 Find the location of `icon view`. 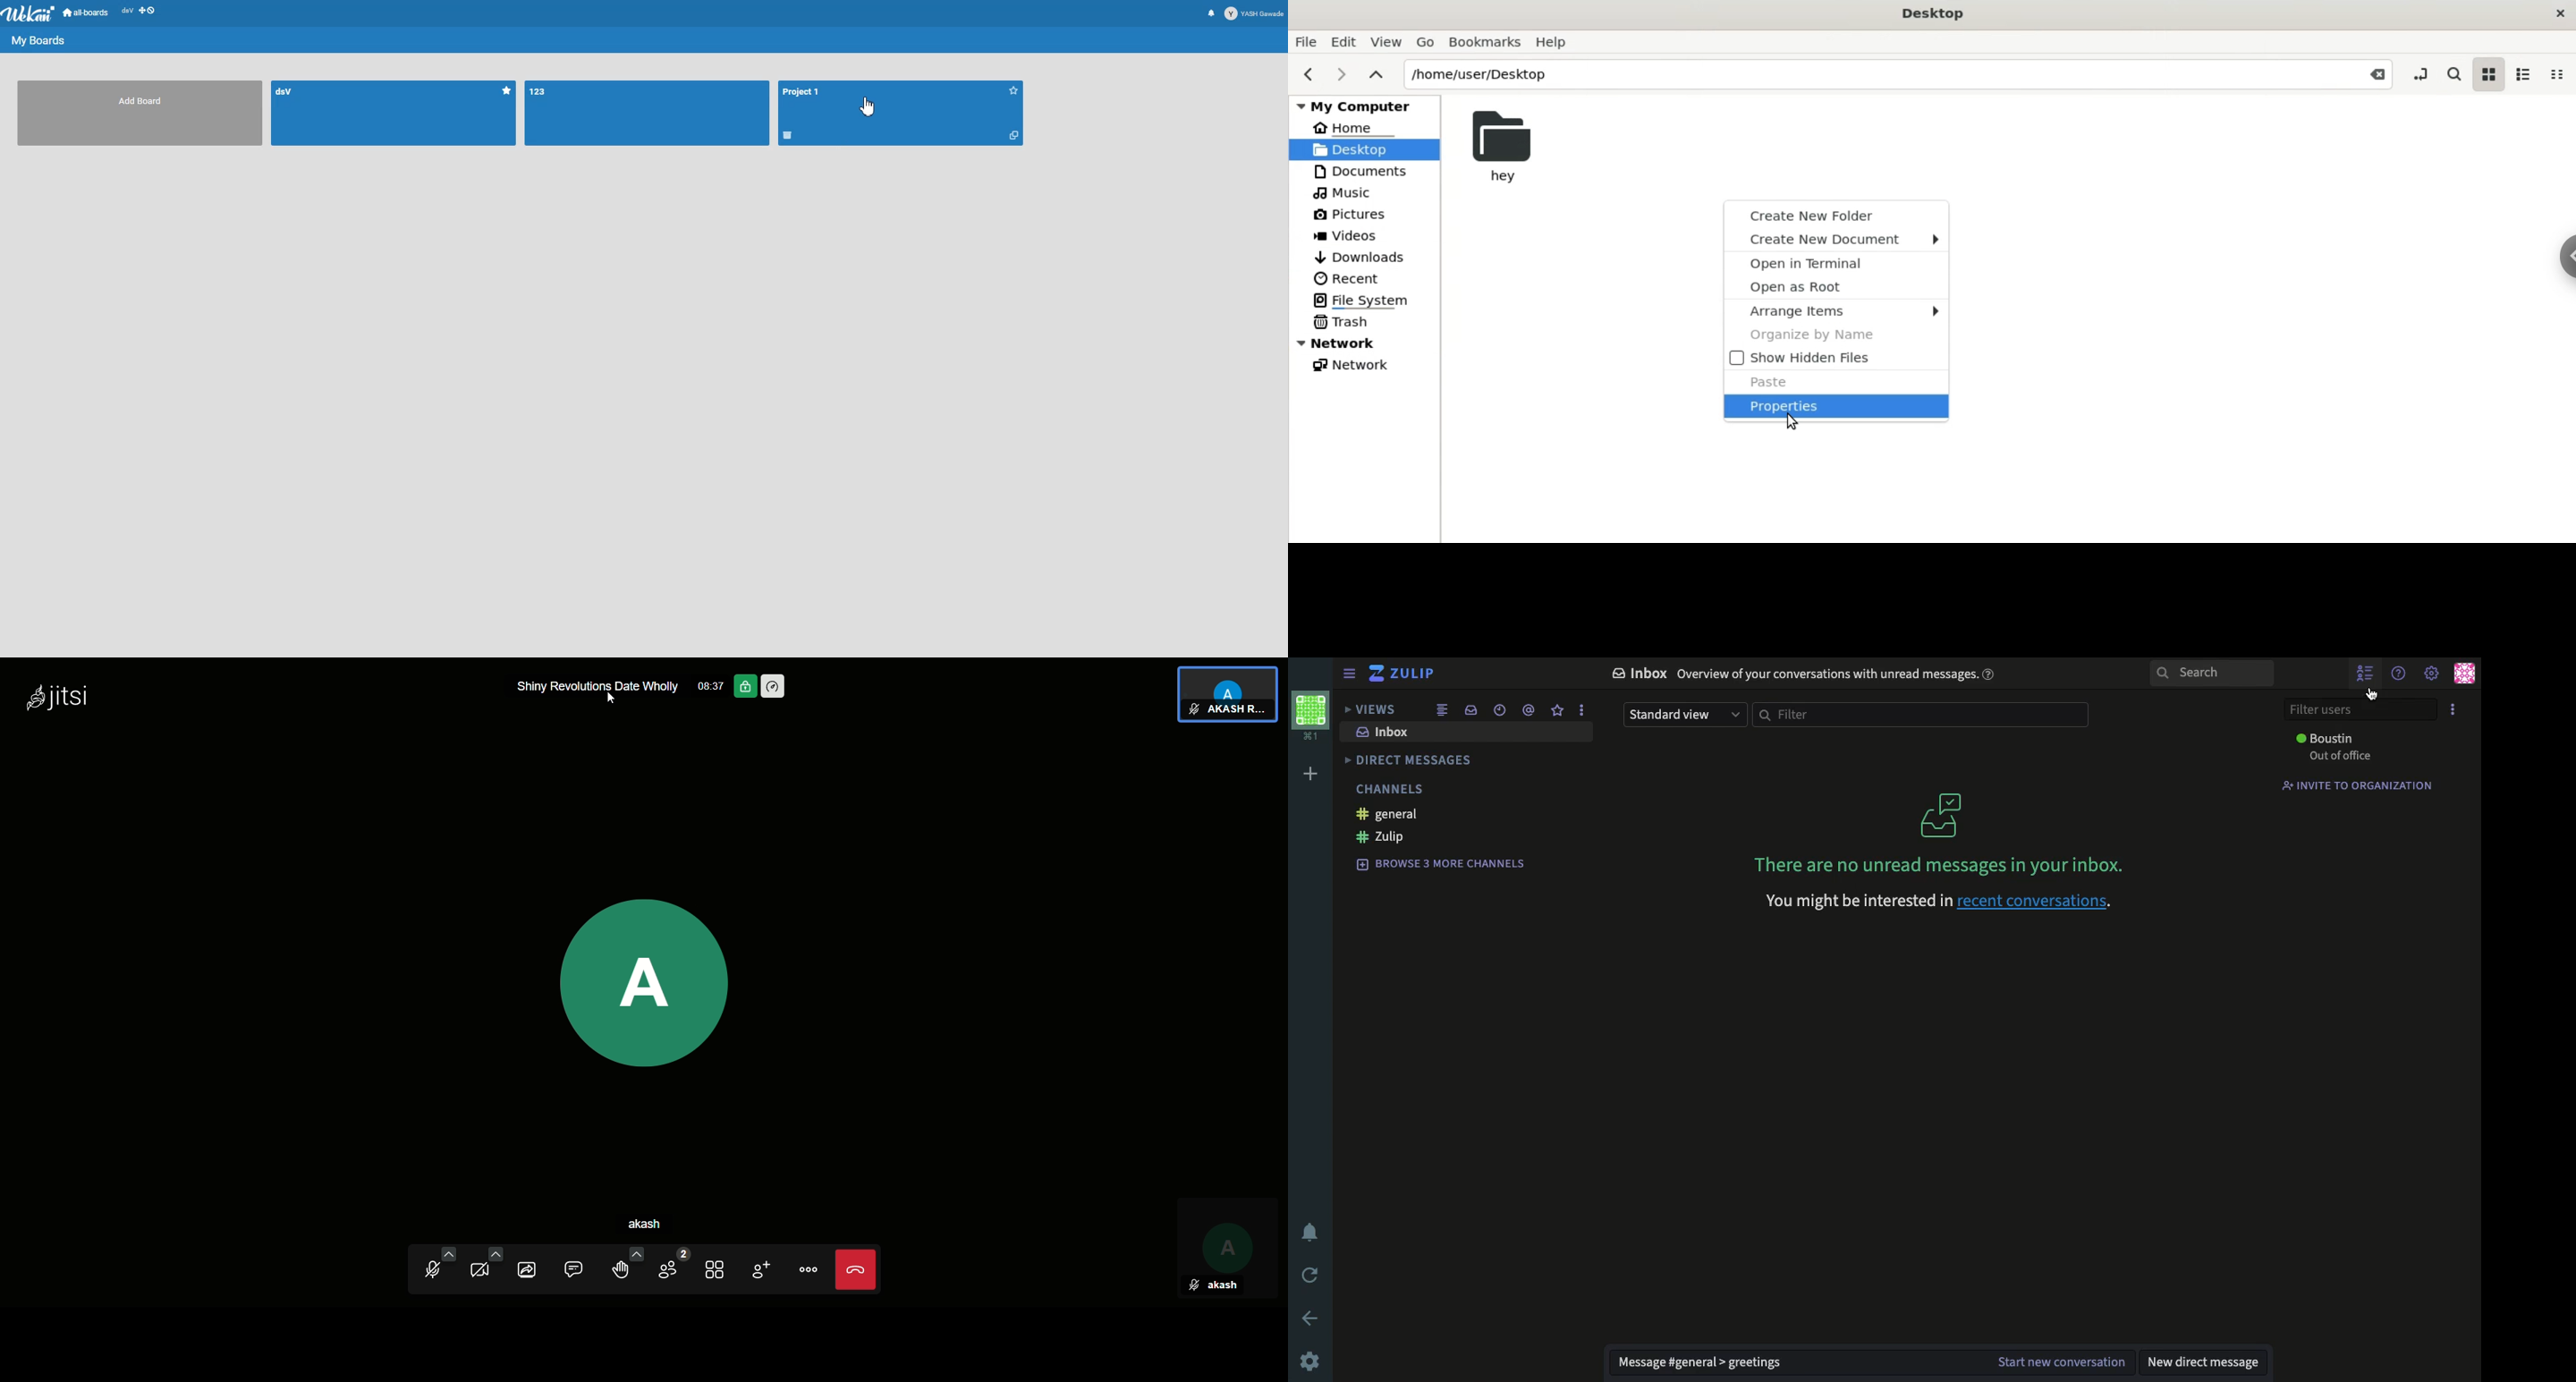

icon view is located at coordinates (2490, 74).